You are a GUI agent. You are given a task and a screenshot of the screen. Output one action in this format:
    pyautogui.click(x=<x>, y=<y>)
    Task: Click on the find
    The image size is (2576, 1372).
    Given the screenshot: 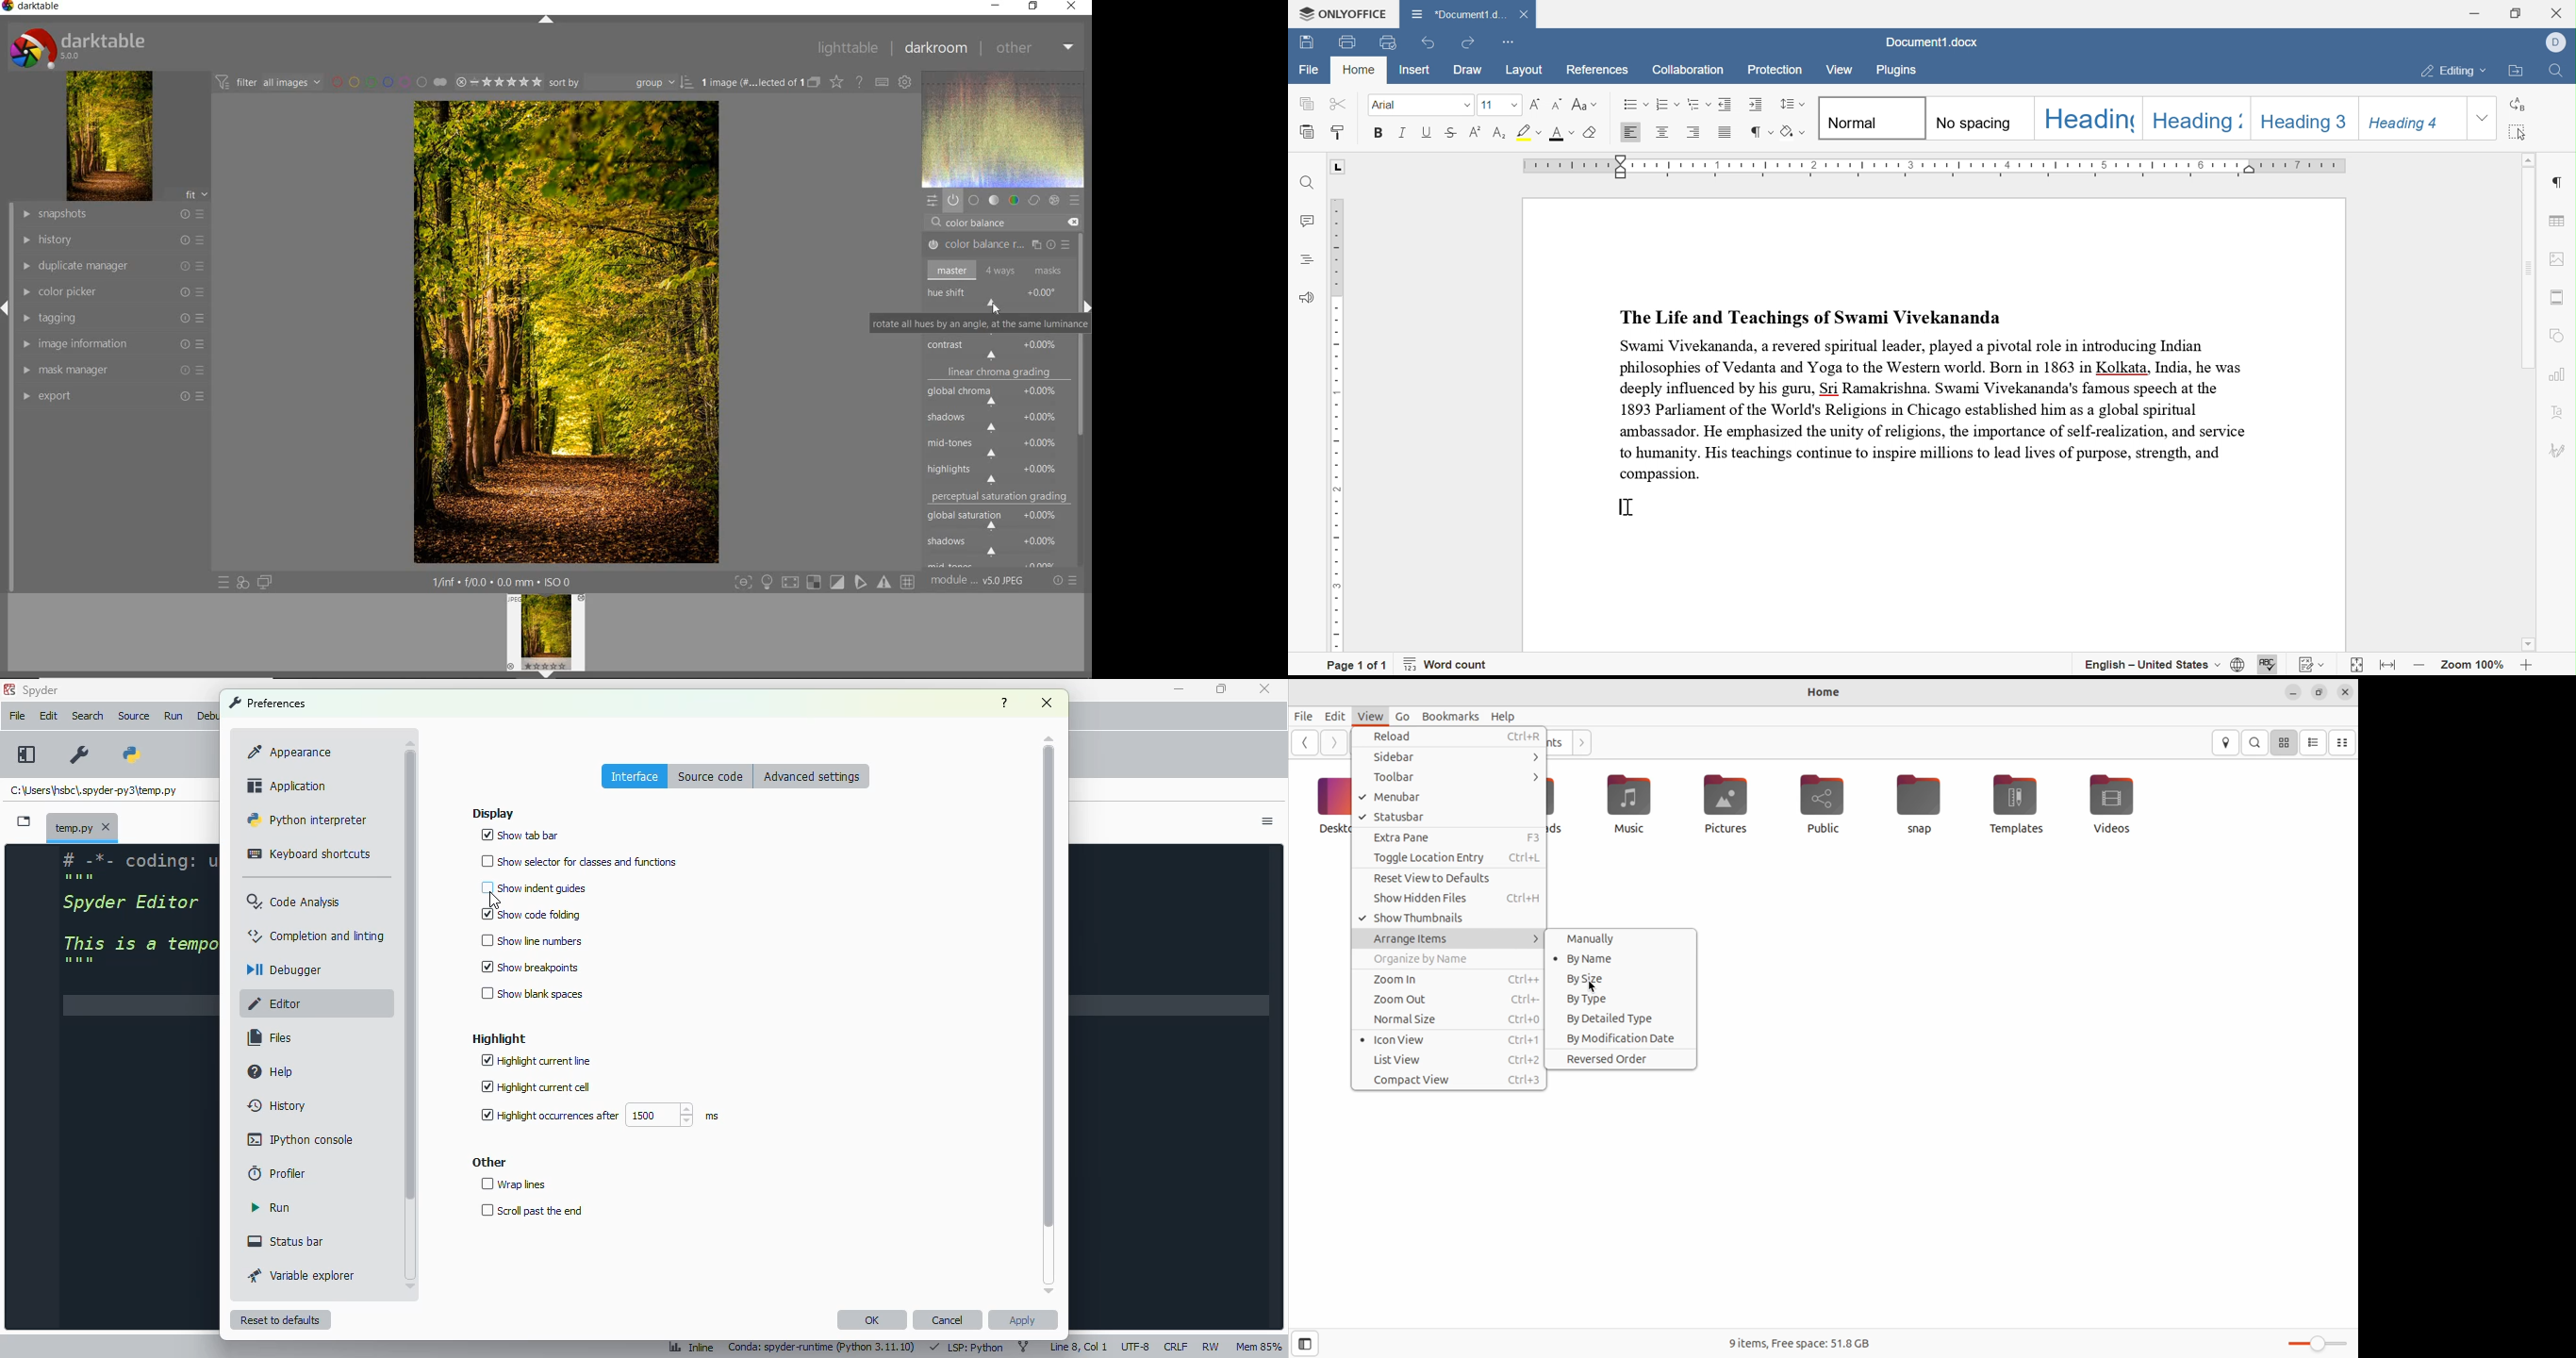 What is the action you would take?
    pyautogui.click(x=2559, y=73)
    